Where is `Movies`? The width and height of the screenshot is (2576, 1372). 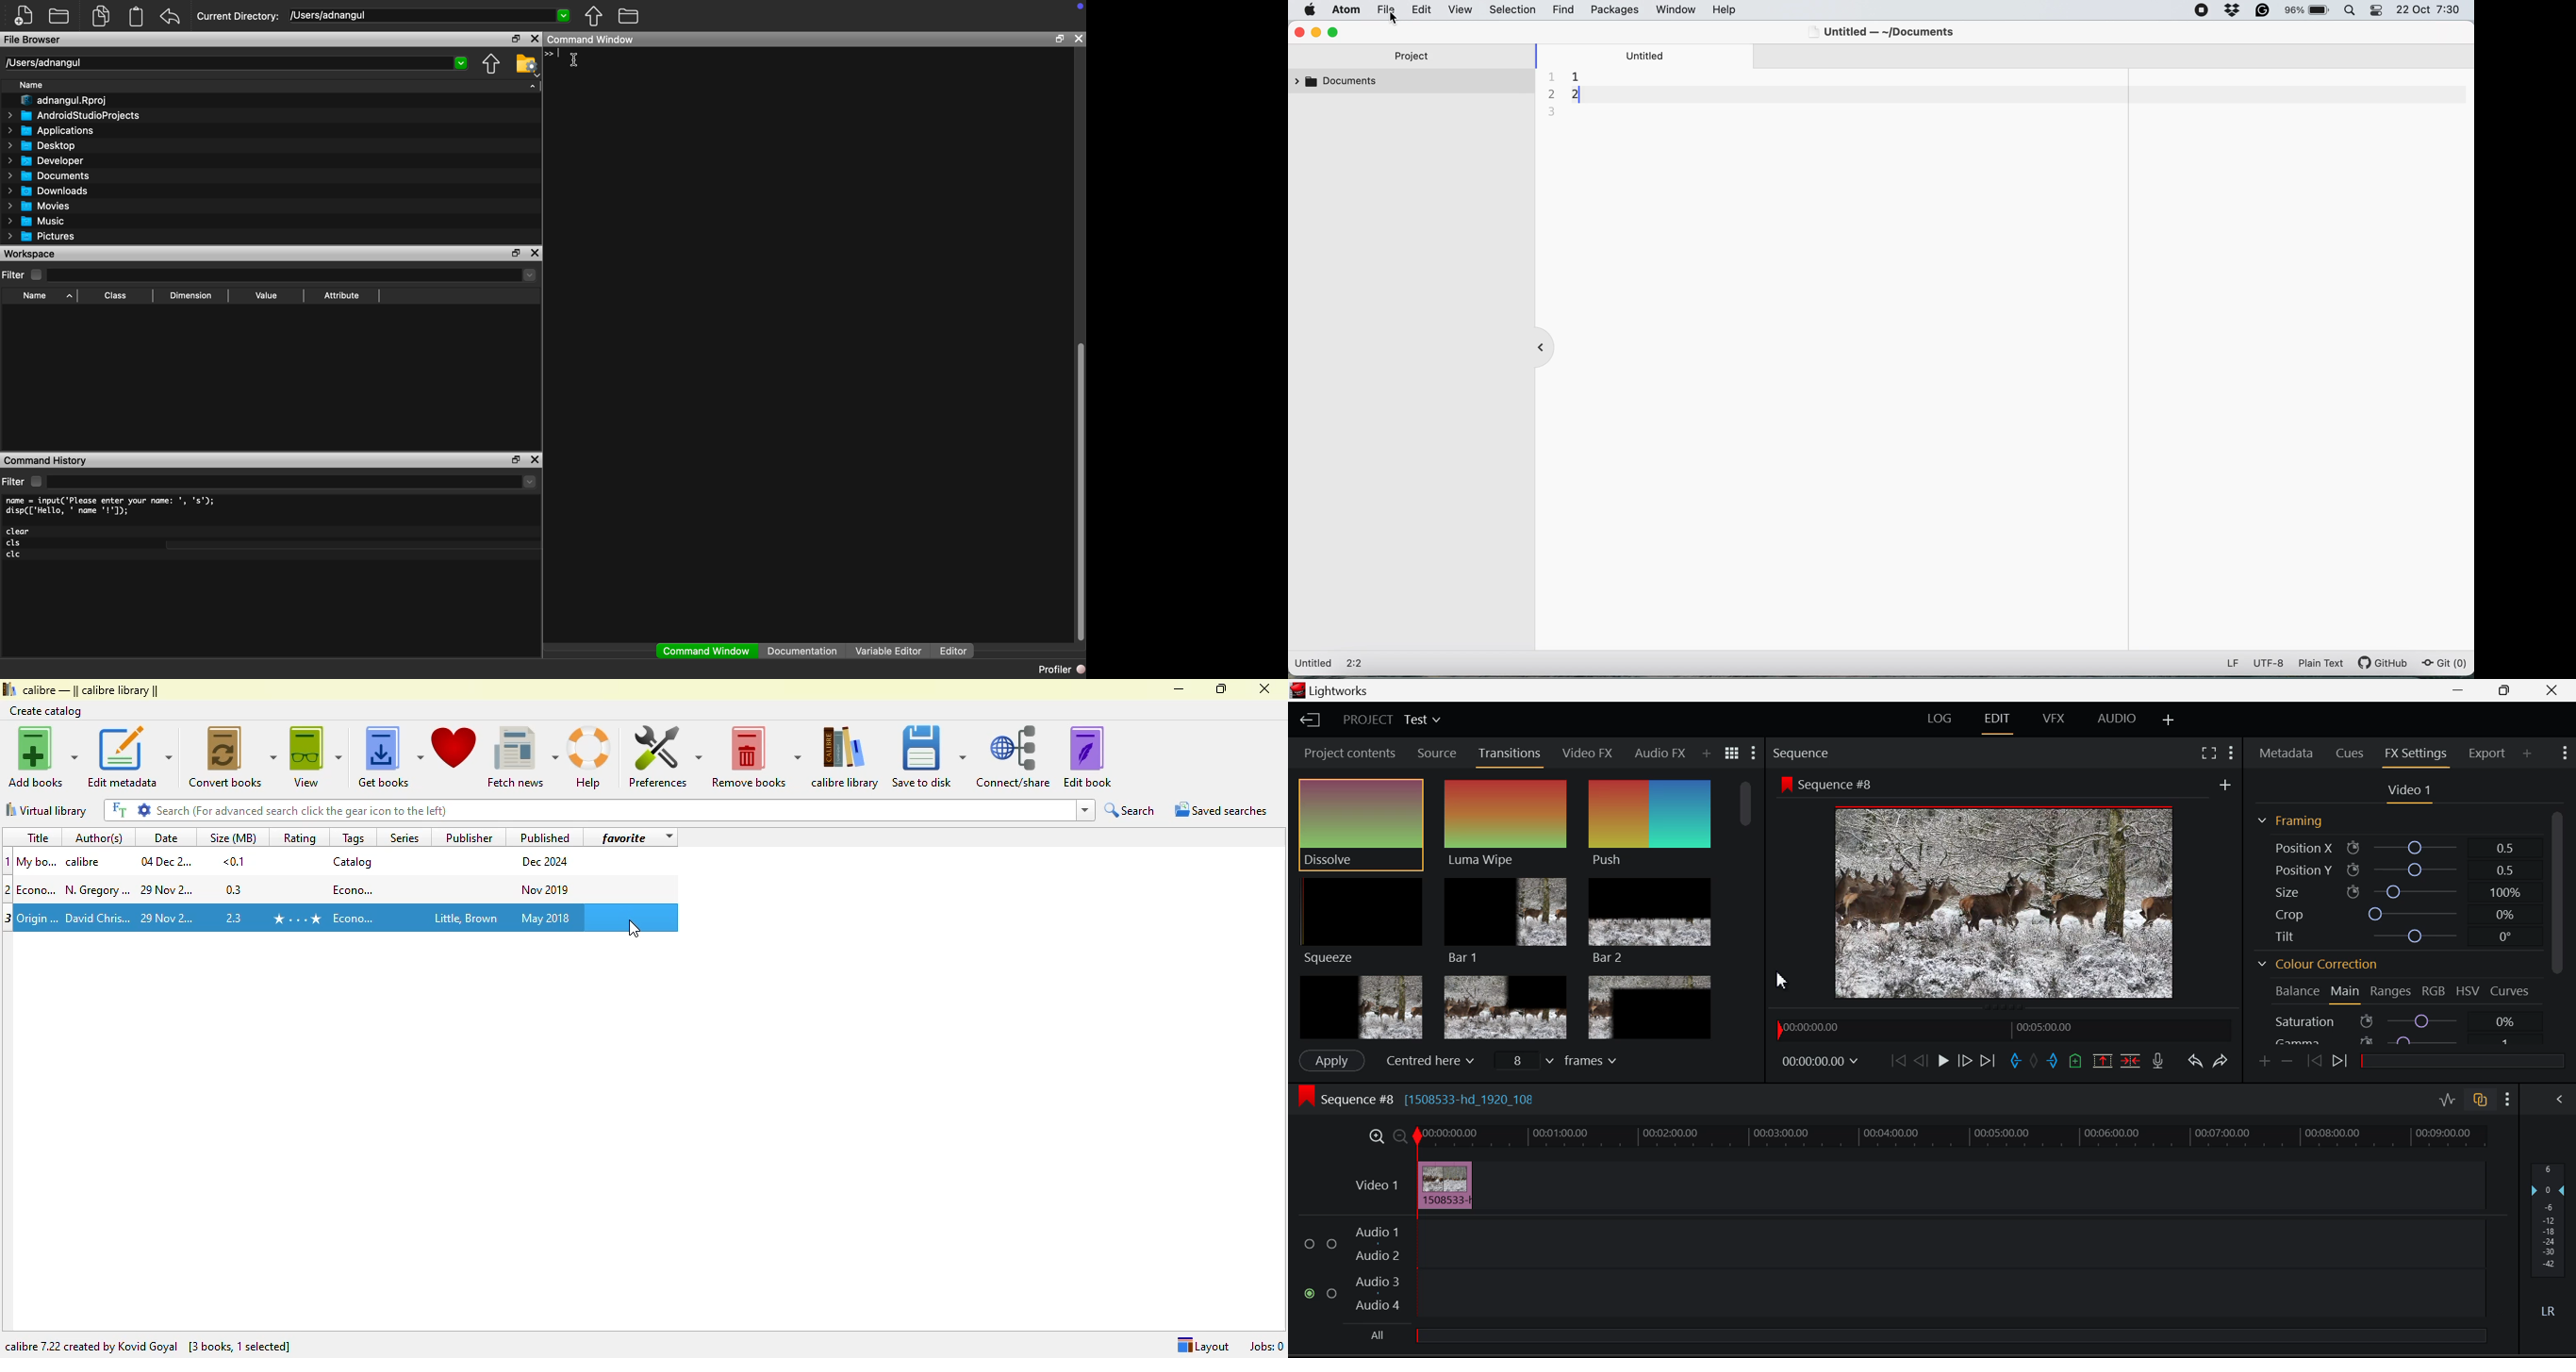
Movies is located at coordinates (36, 206).